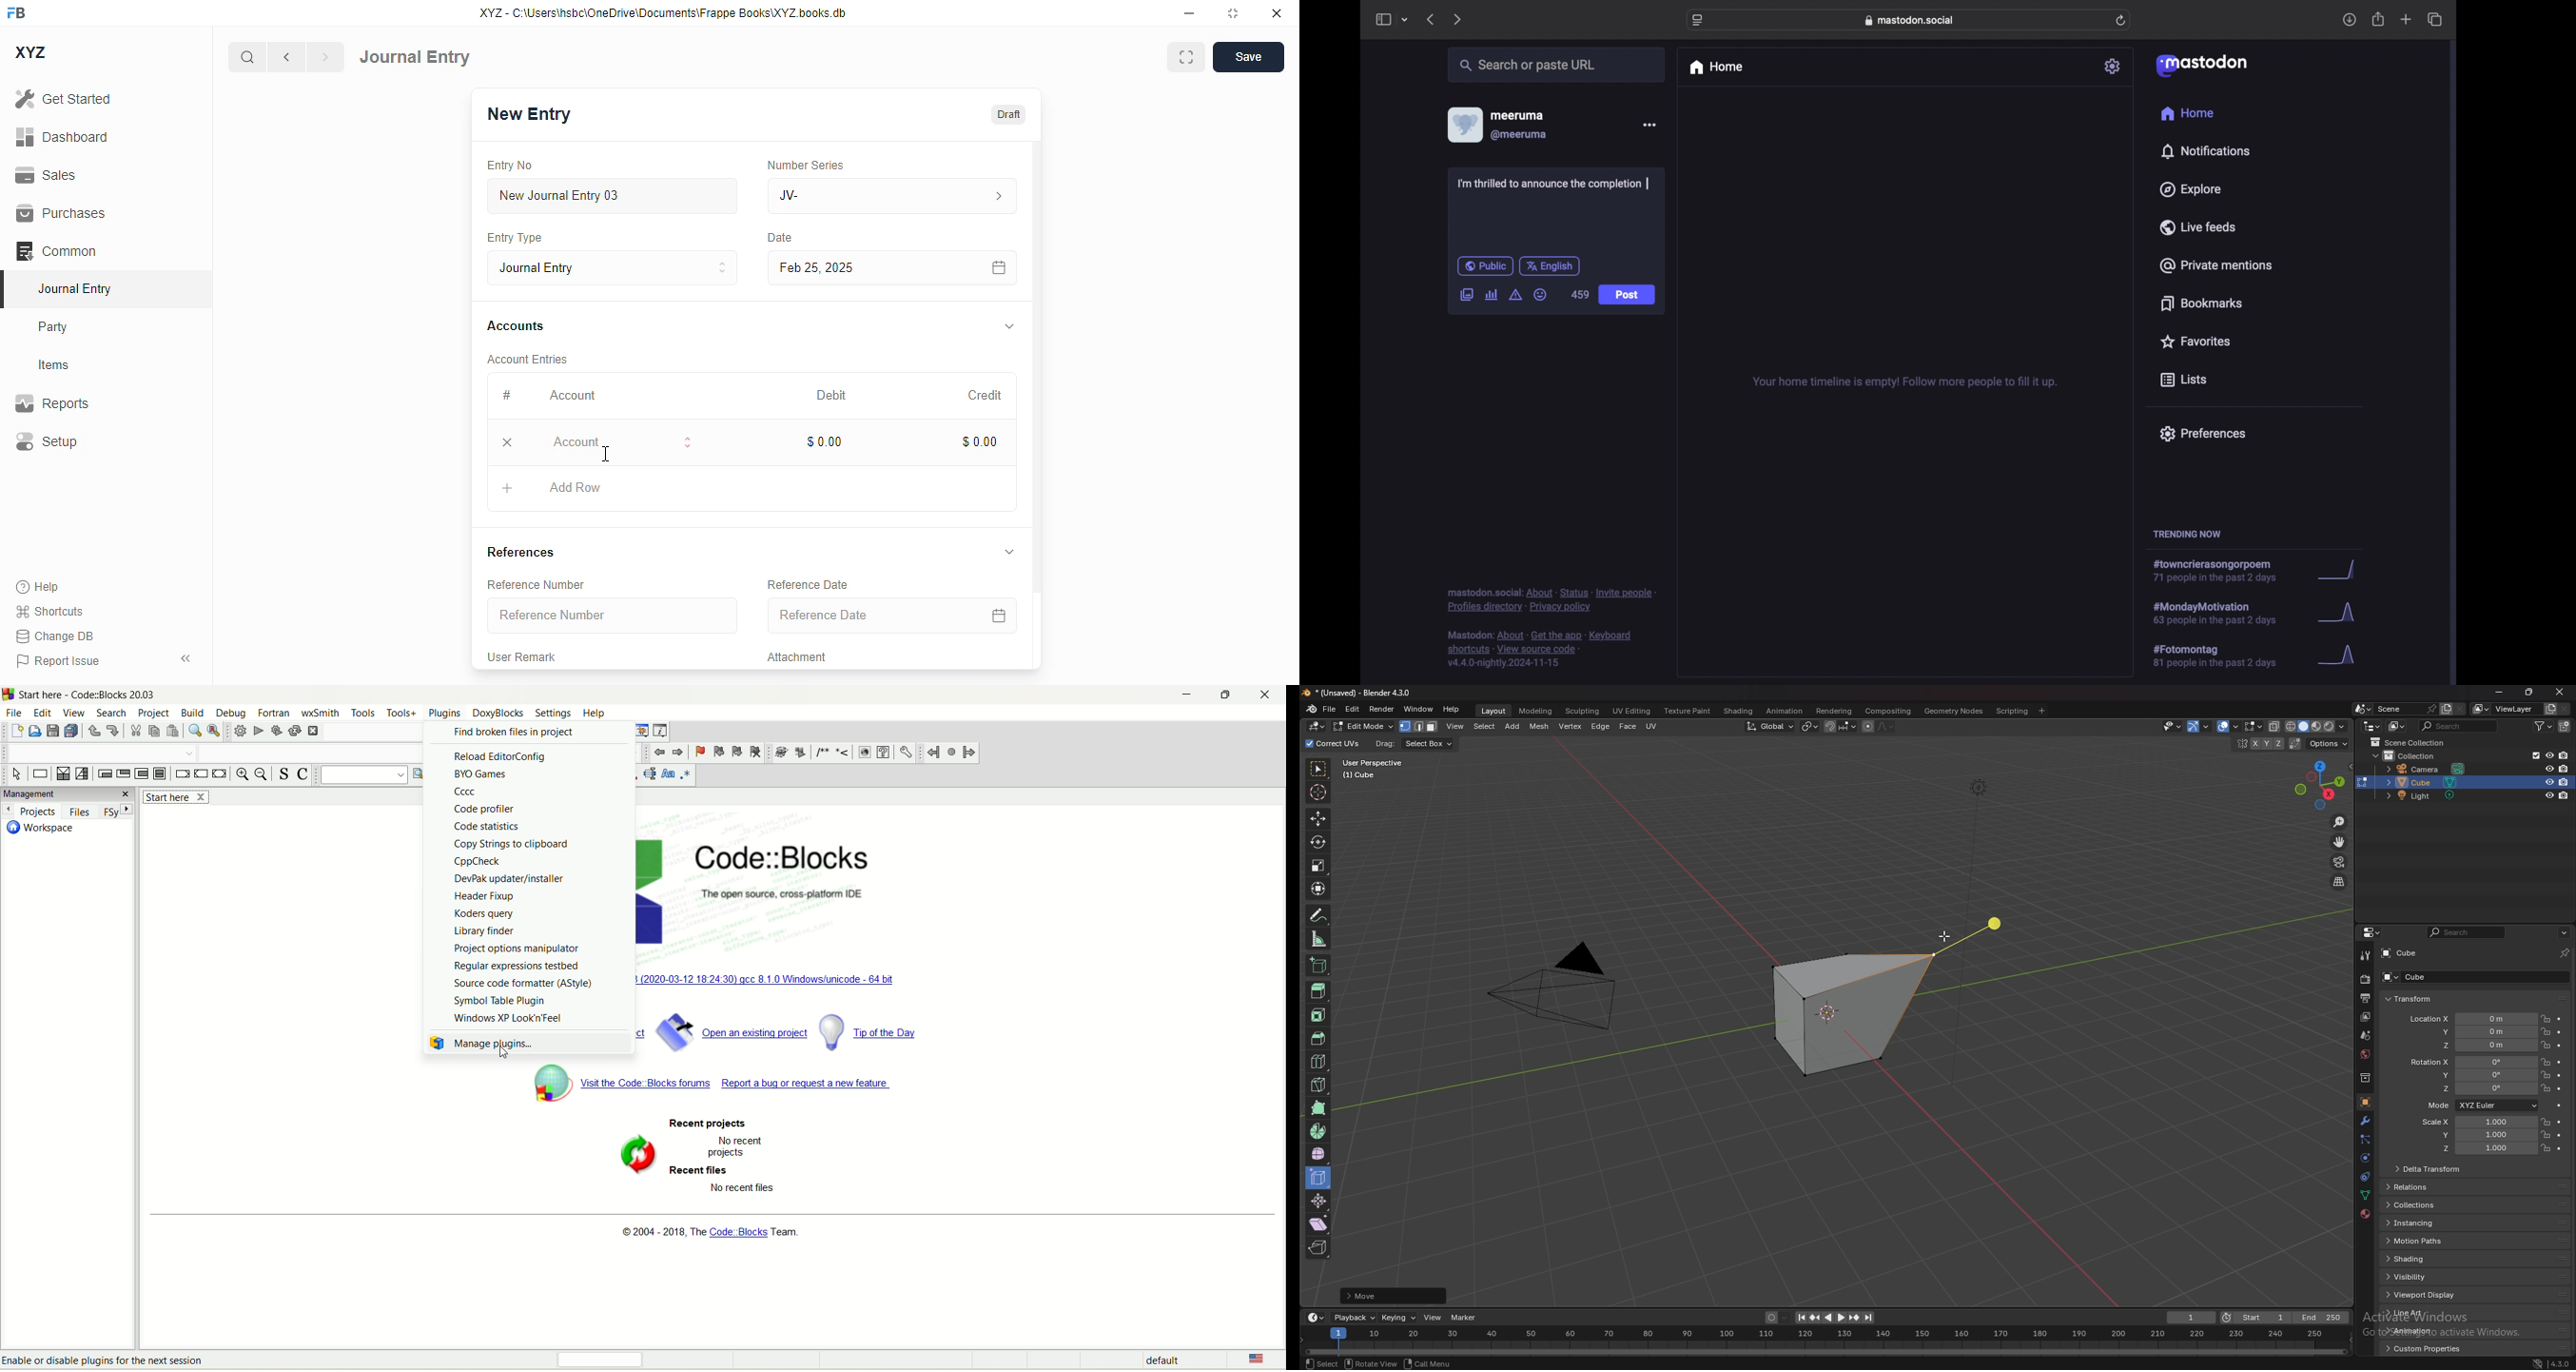 This screenshot has width=2576, height=1372. Describe the element at coordinates (246, 57) in the screenshot. I see `search` at that location.